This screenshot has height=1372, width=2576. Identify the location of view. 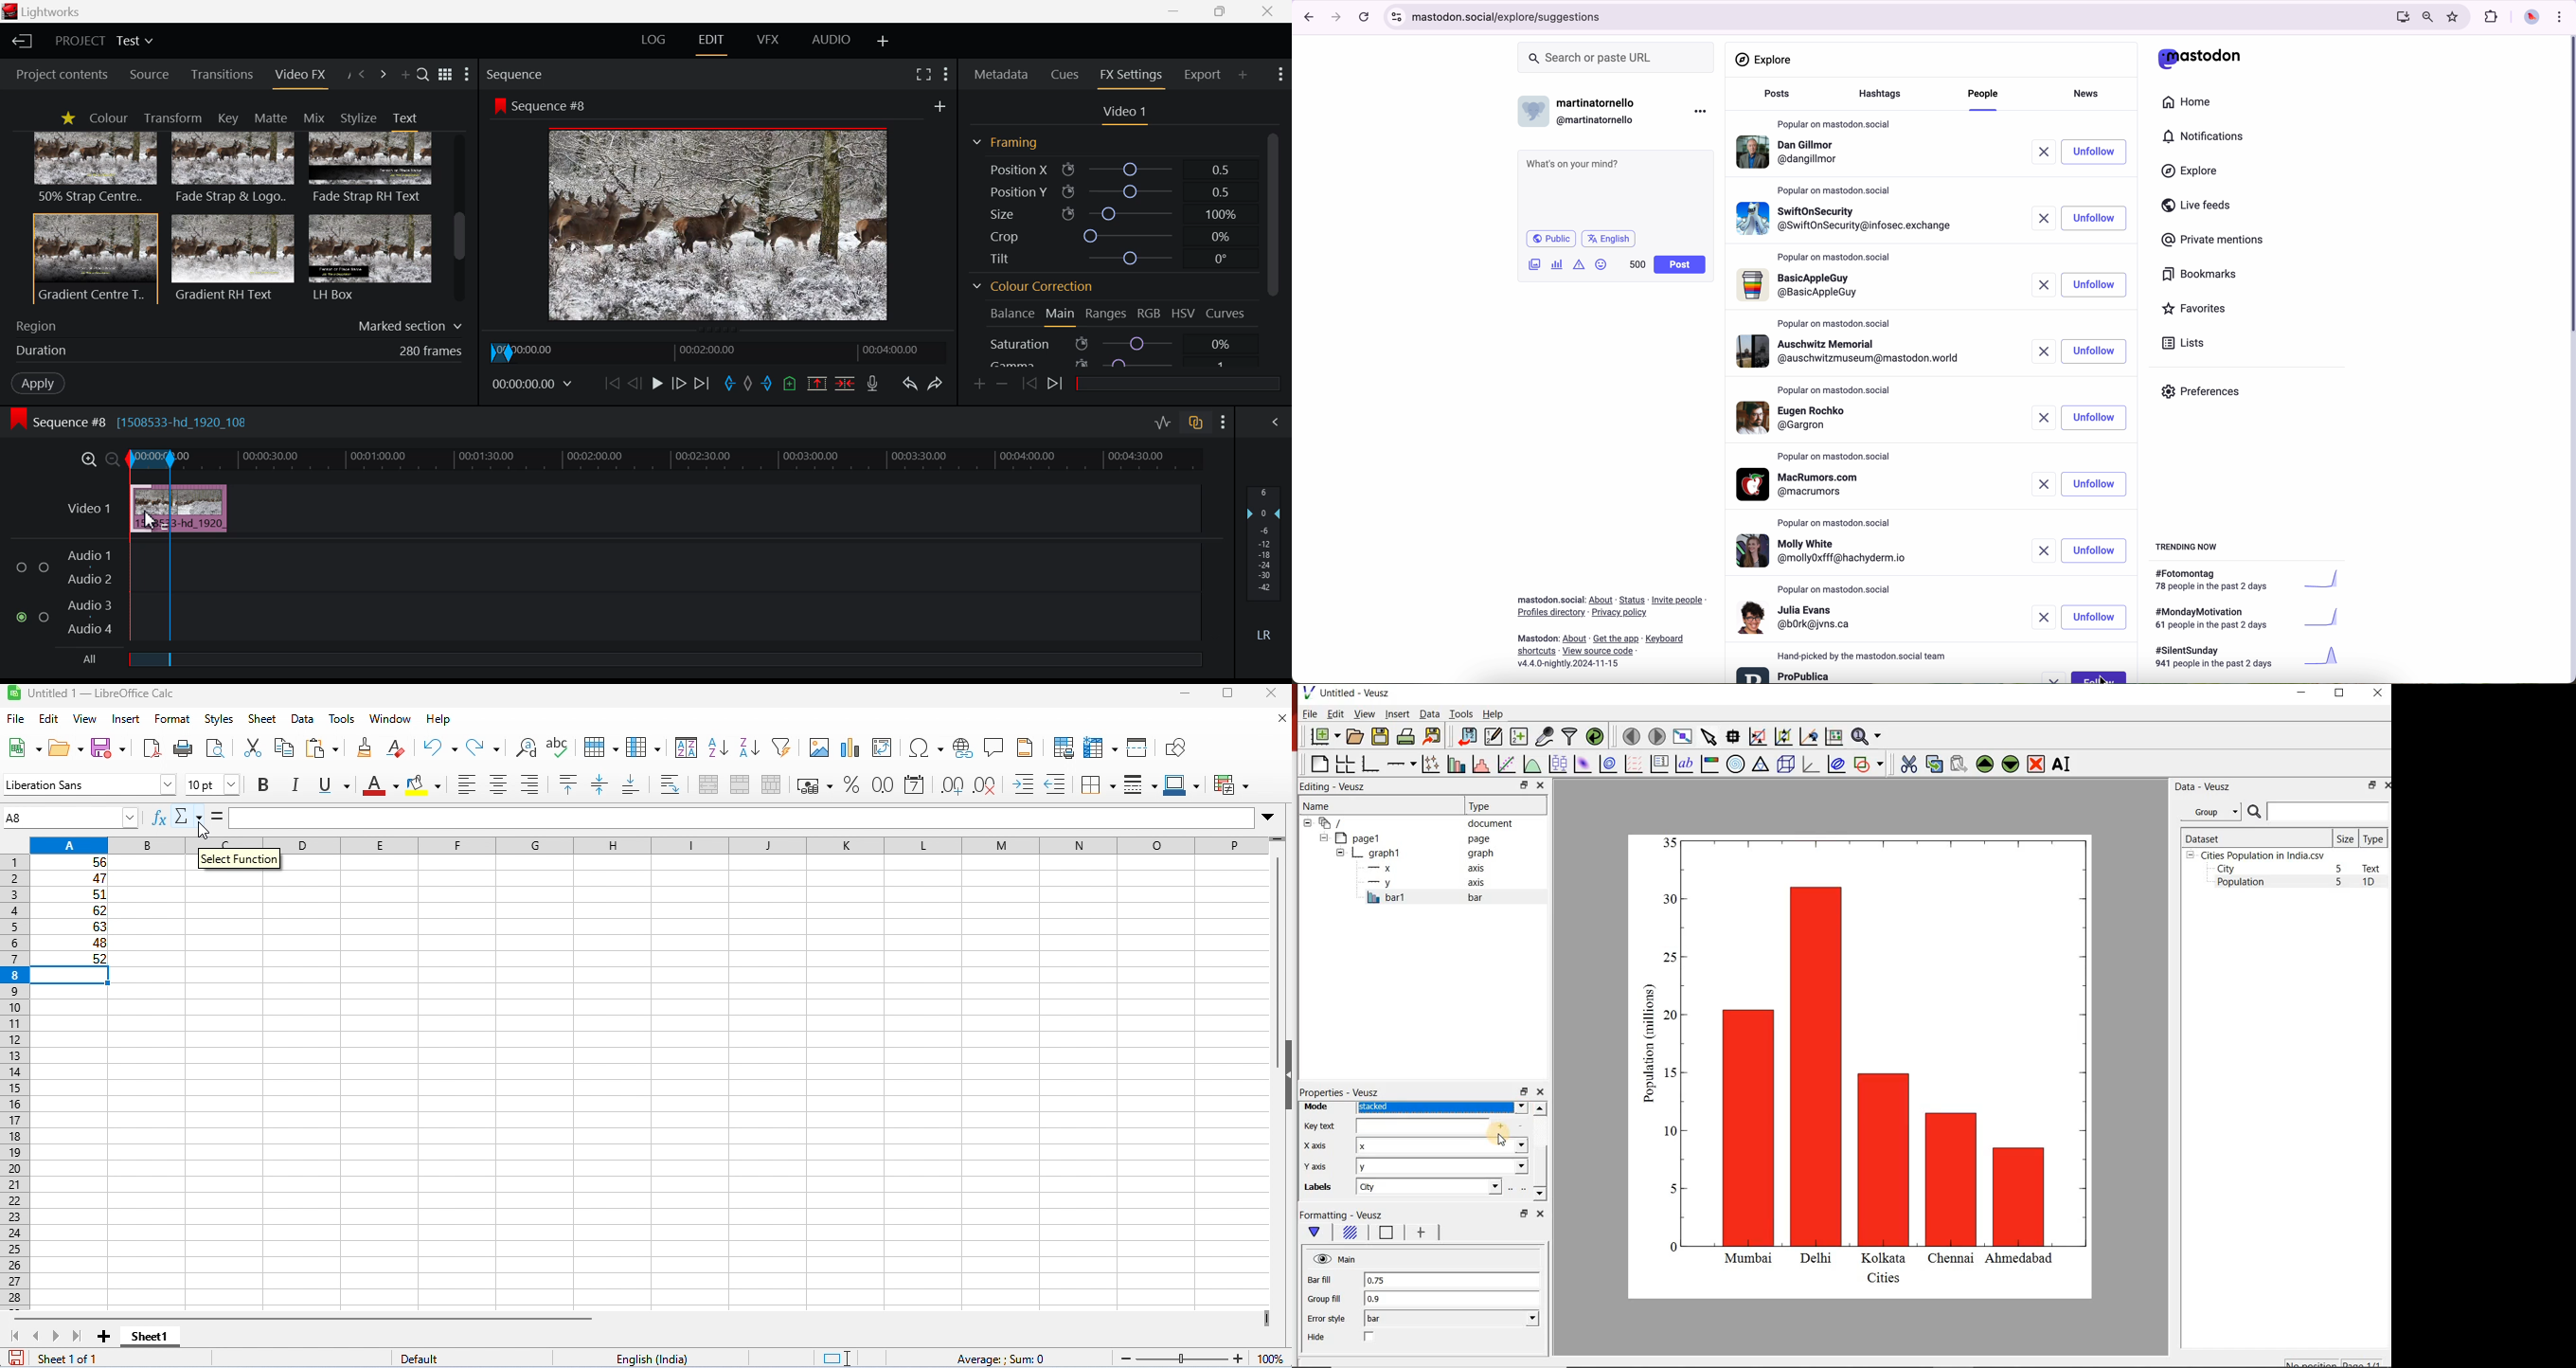
(85, 719).